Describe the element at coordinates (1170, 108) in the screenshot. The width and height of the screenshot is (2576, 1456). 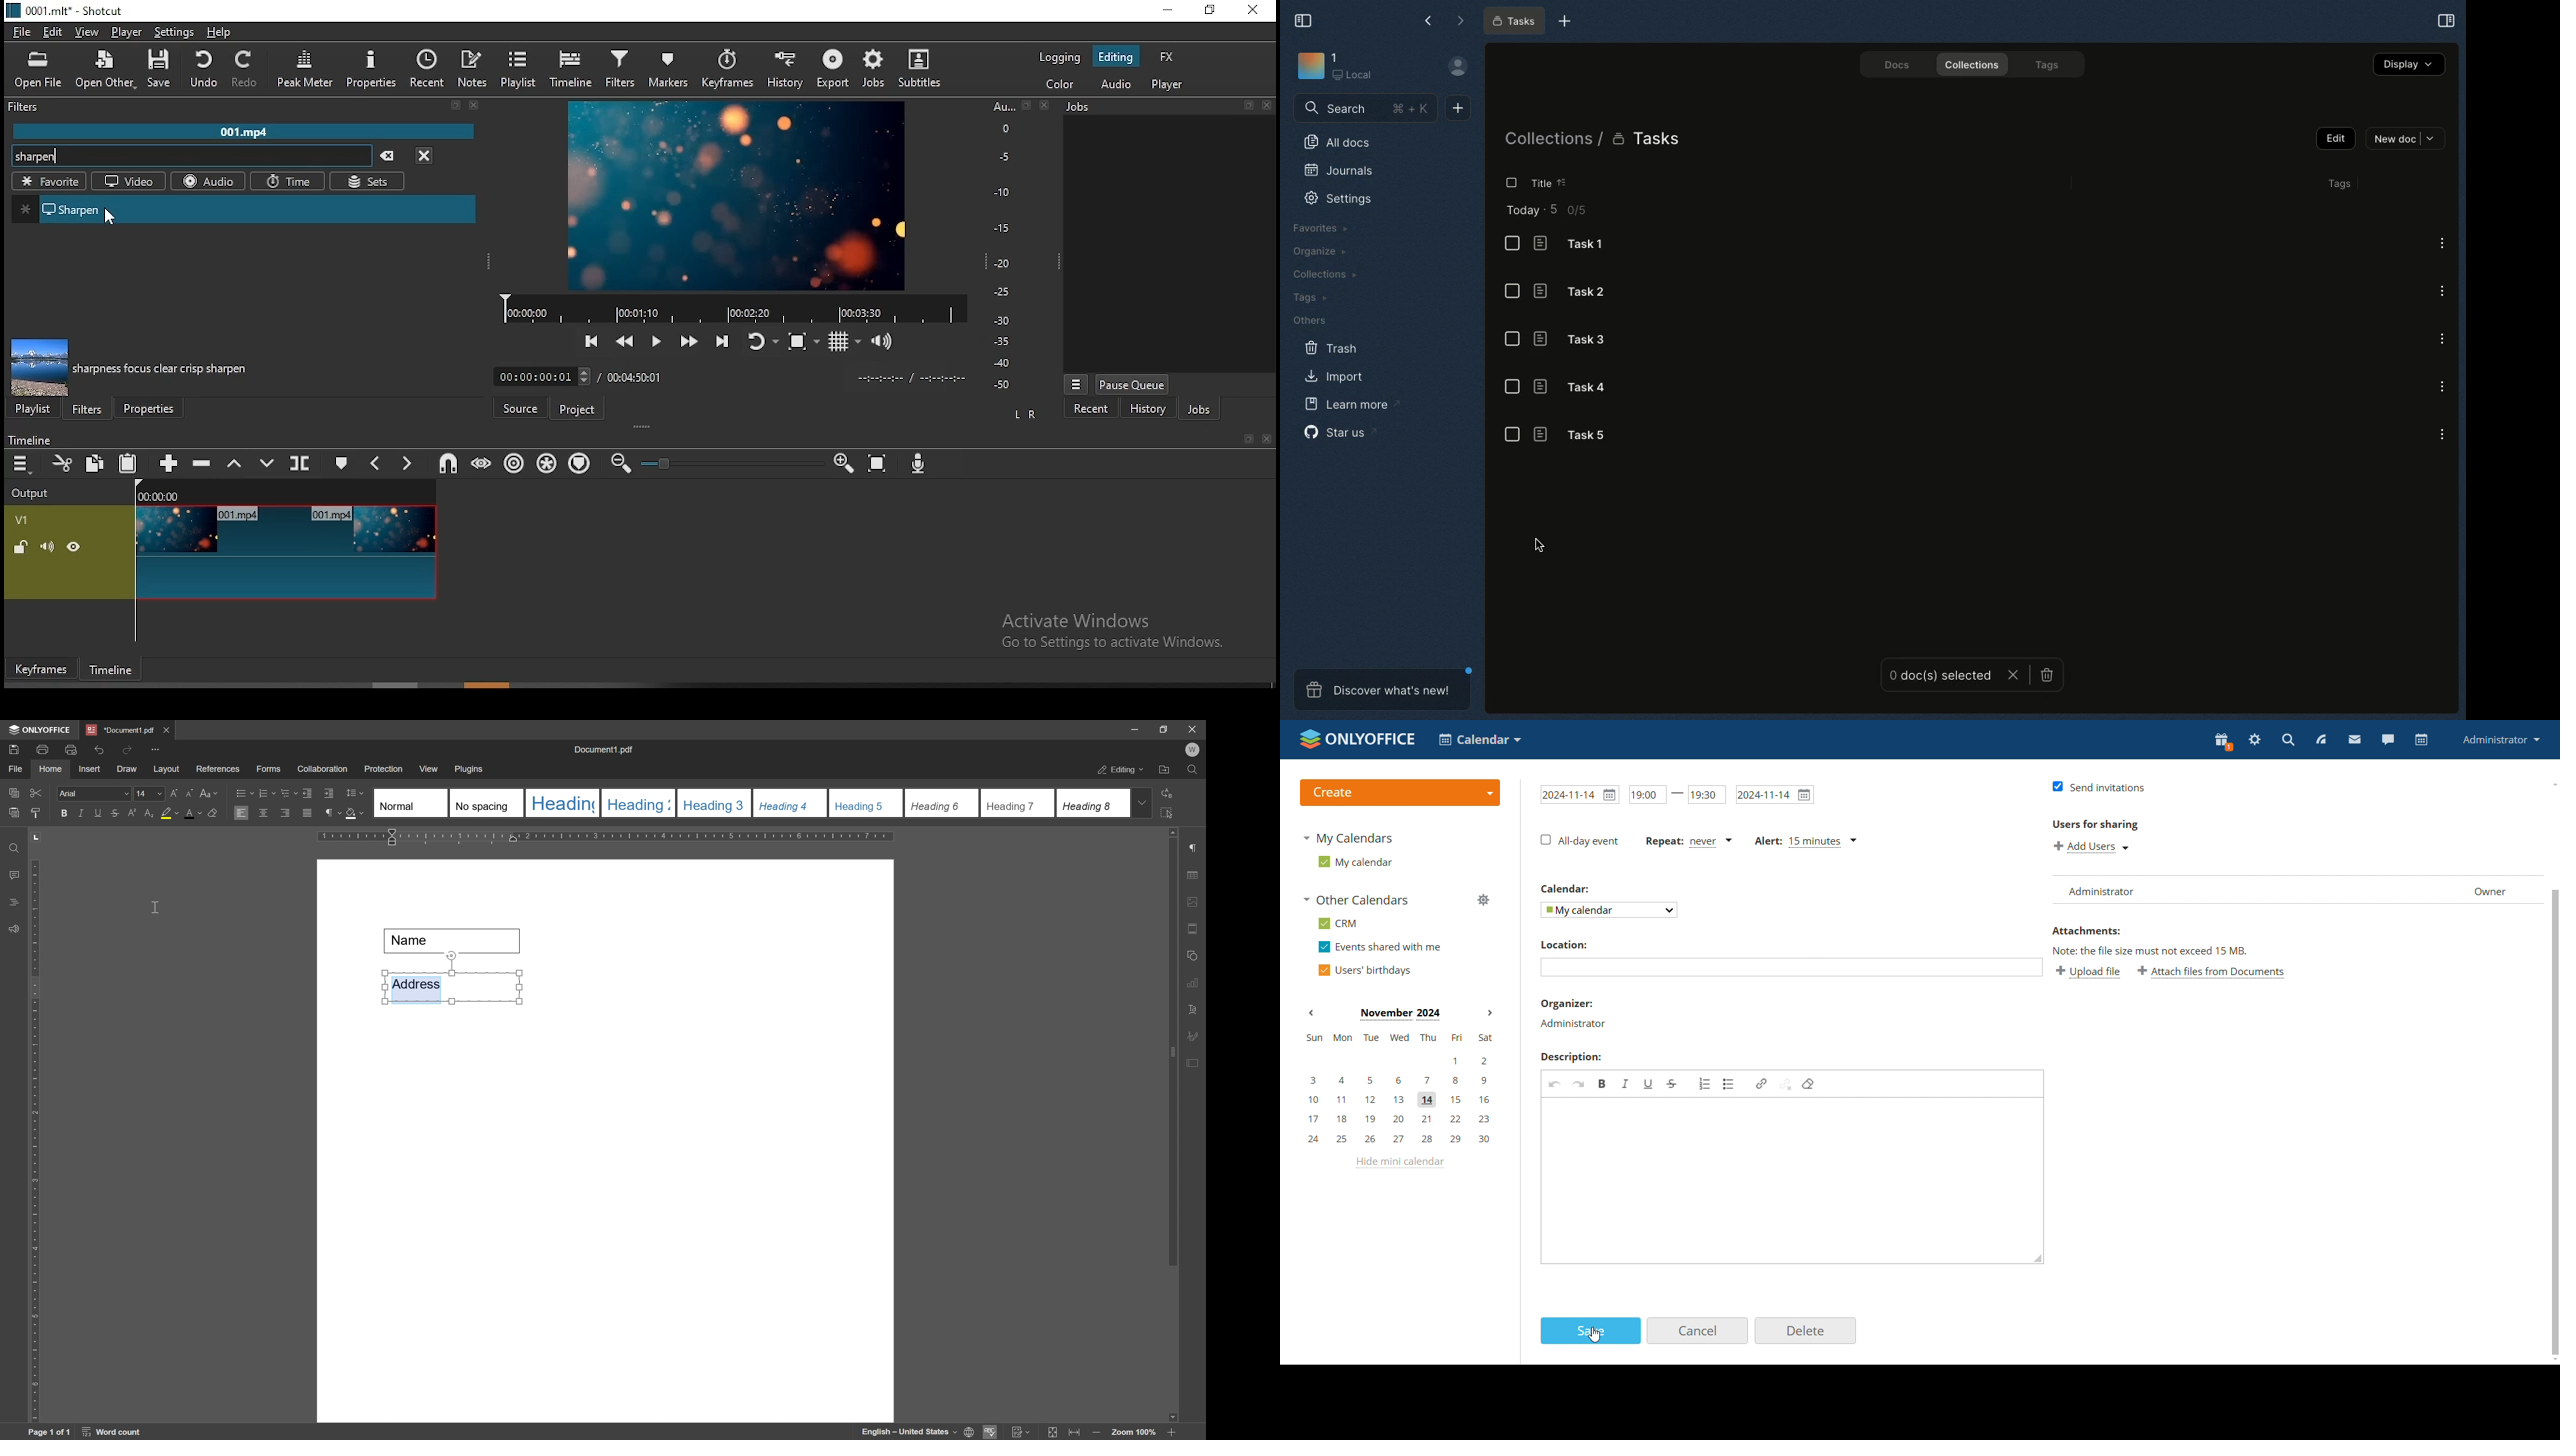
I see `Jobs` at that location.